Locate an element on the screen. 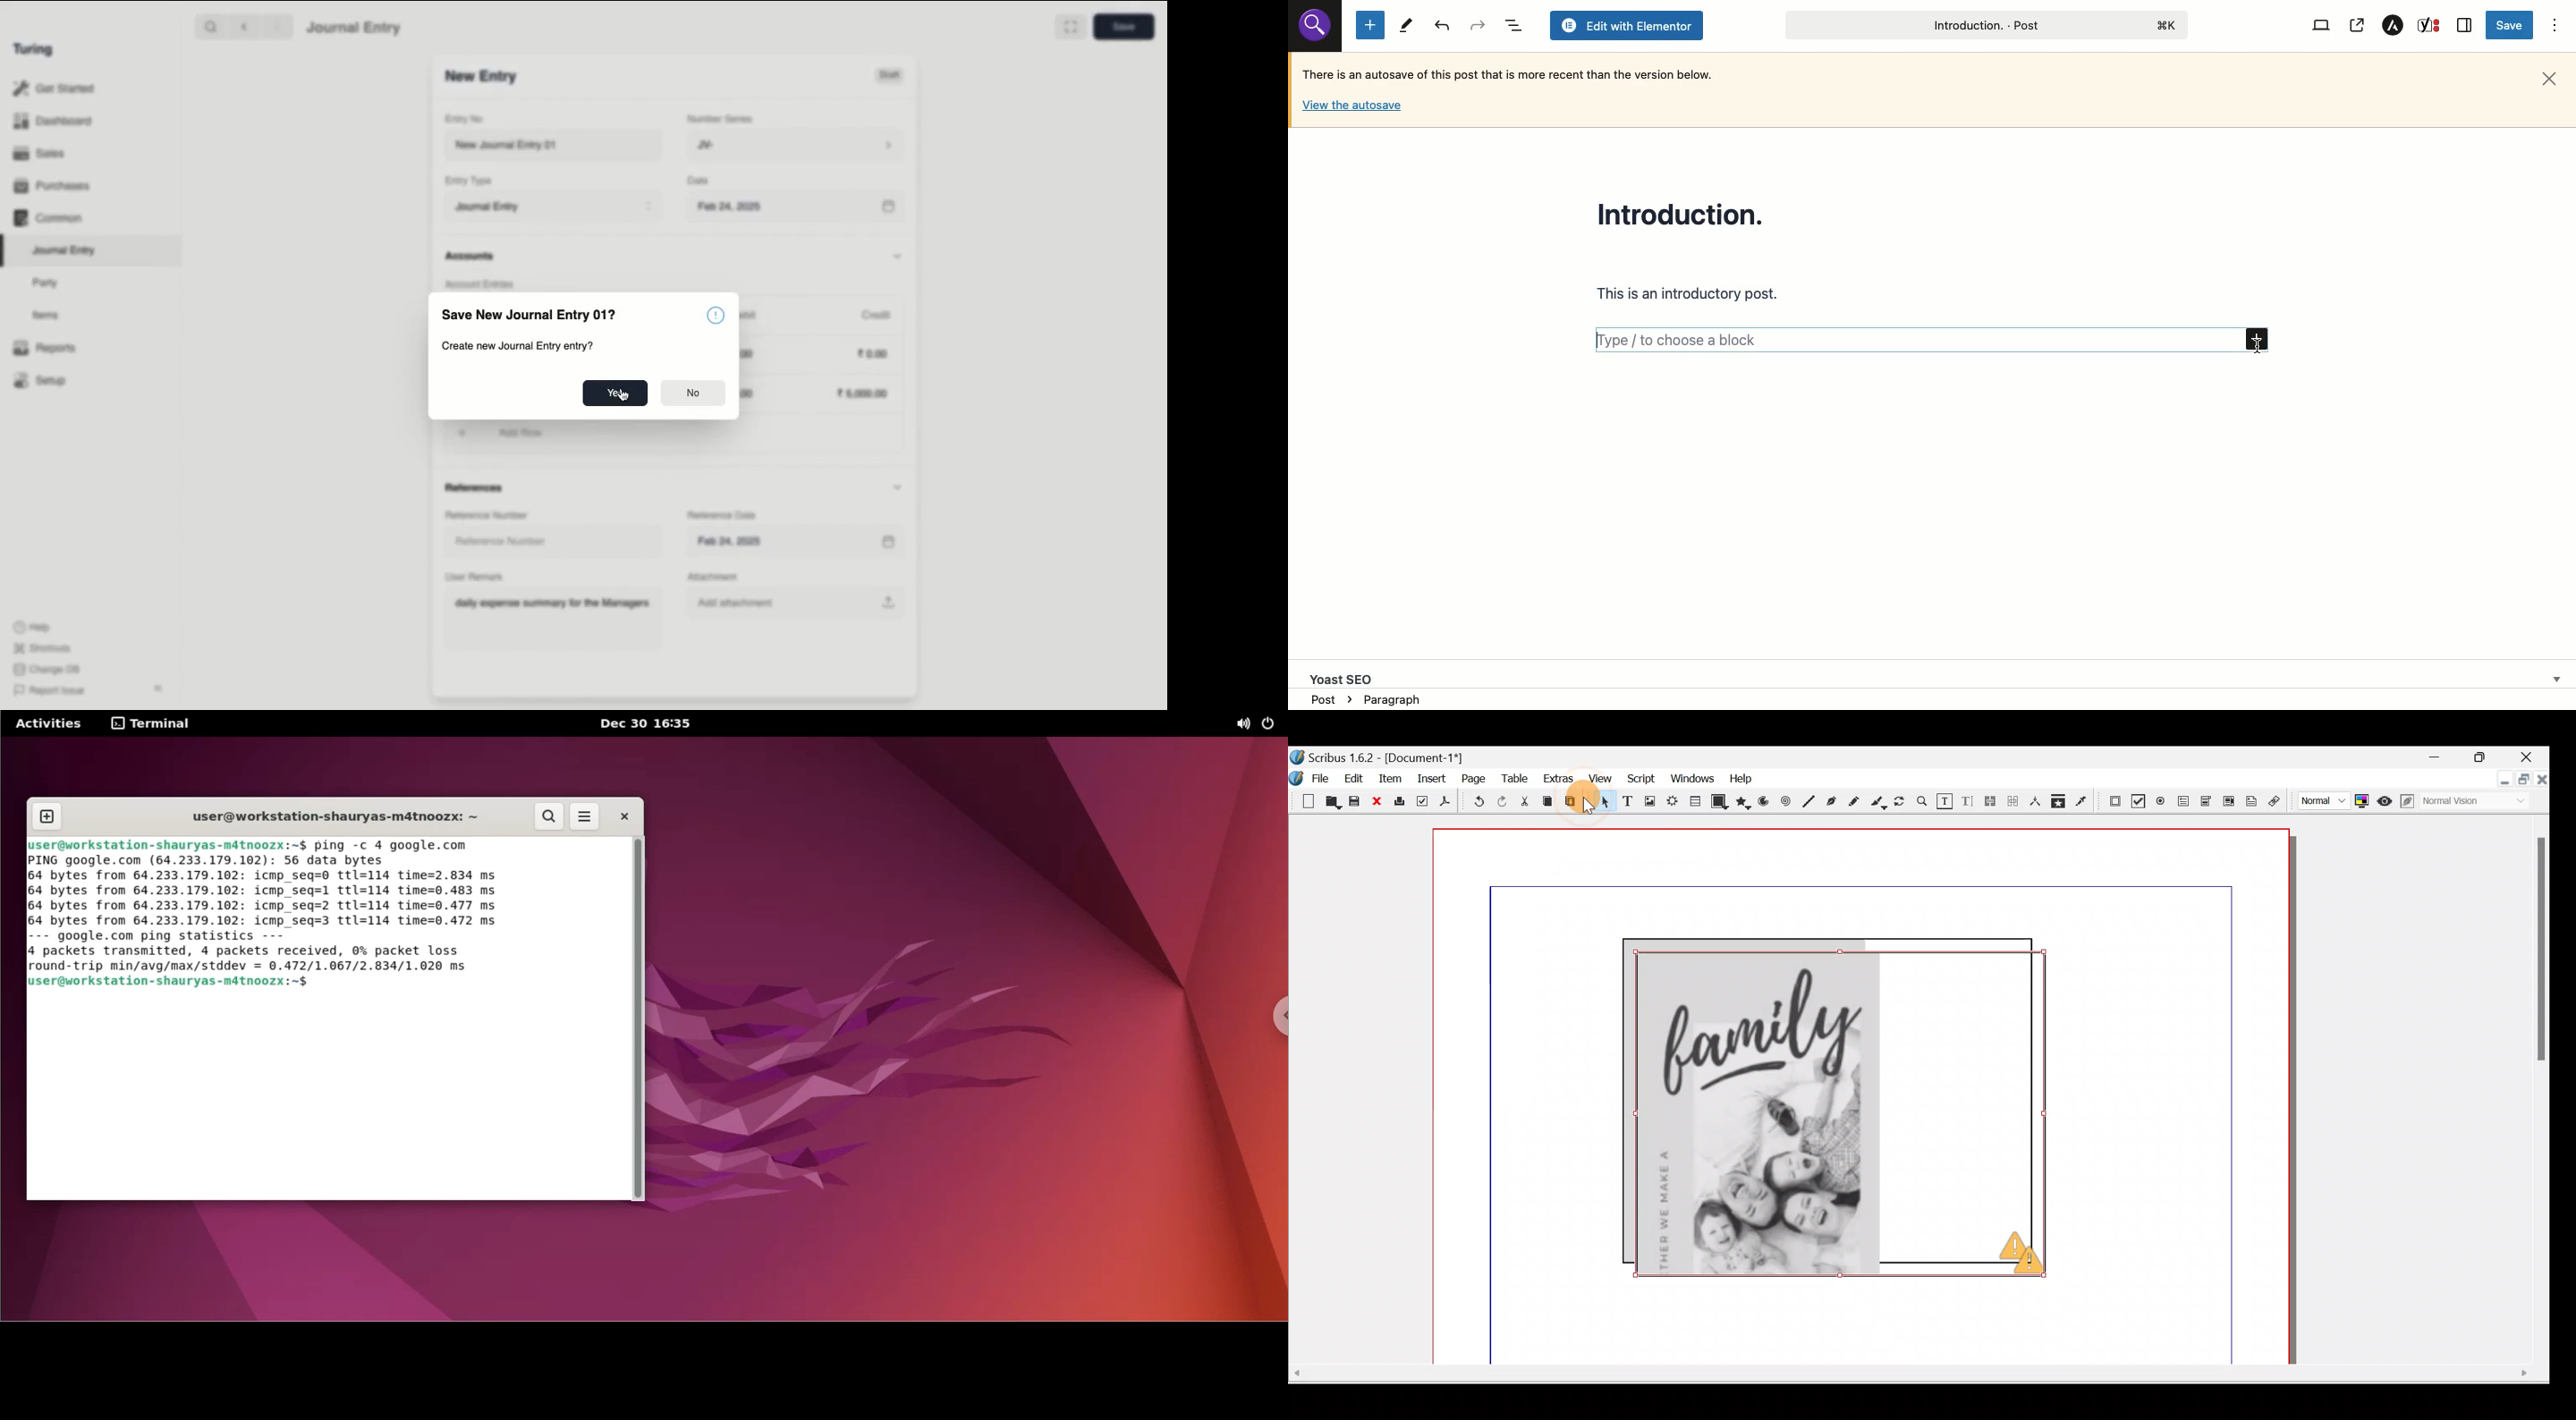 The image size is (2576, 1428). Toggle between form and full width is located at coordinates (1071, 27).